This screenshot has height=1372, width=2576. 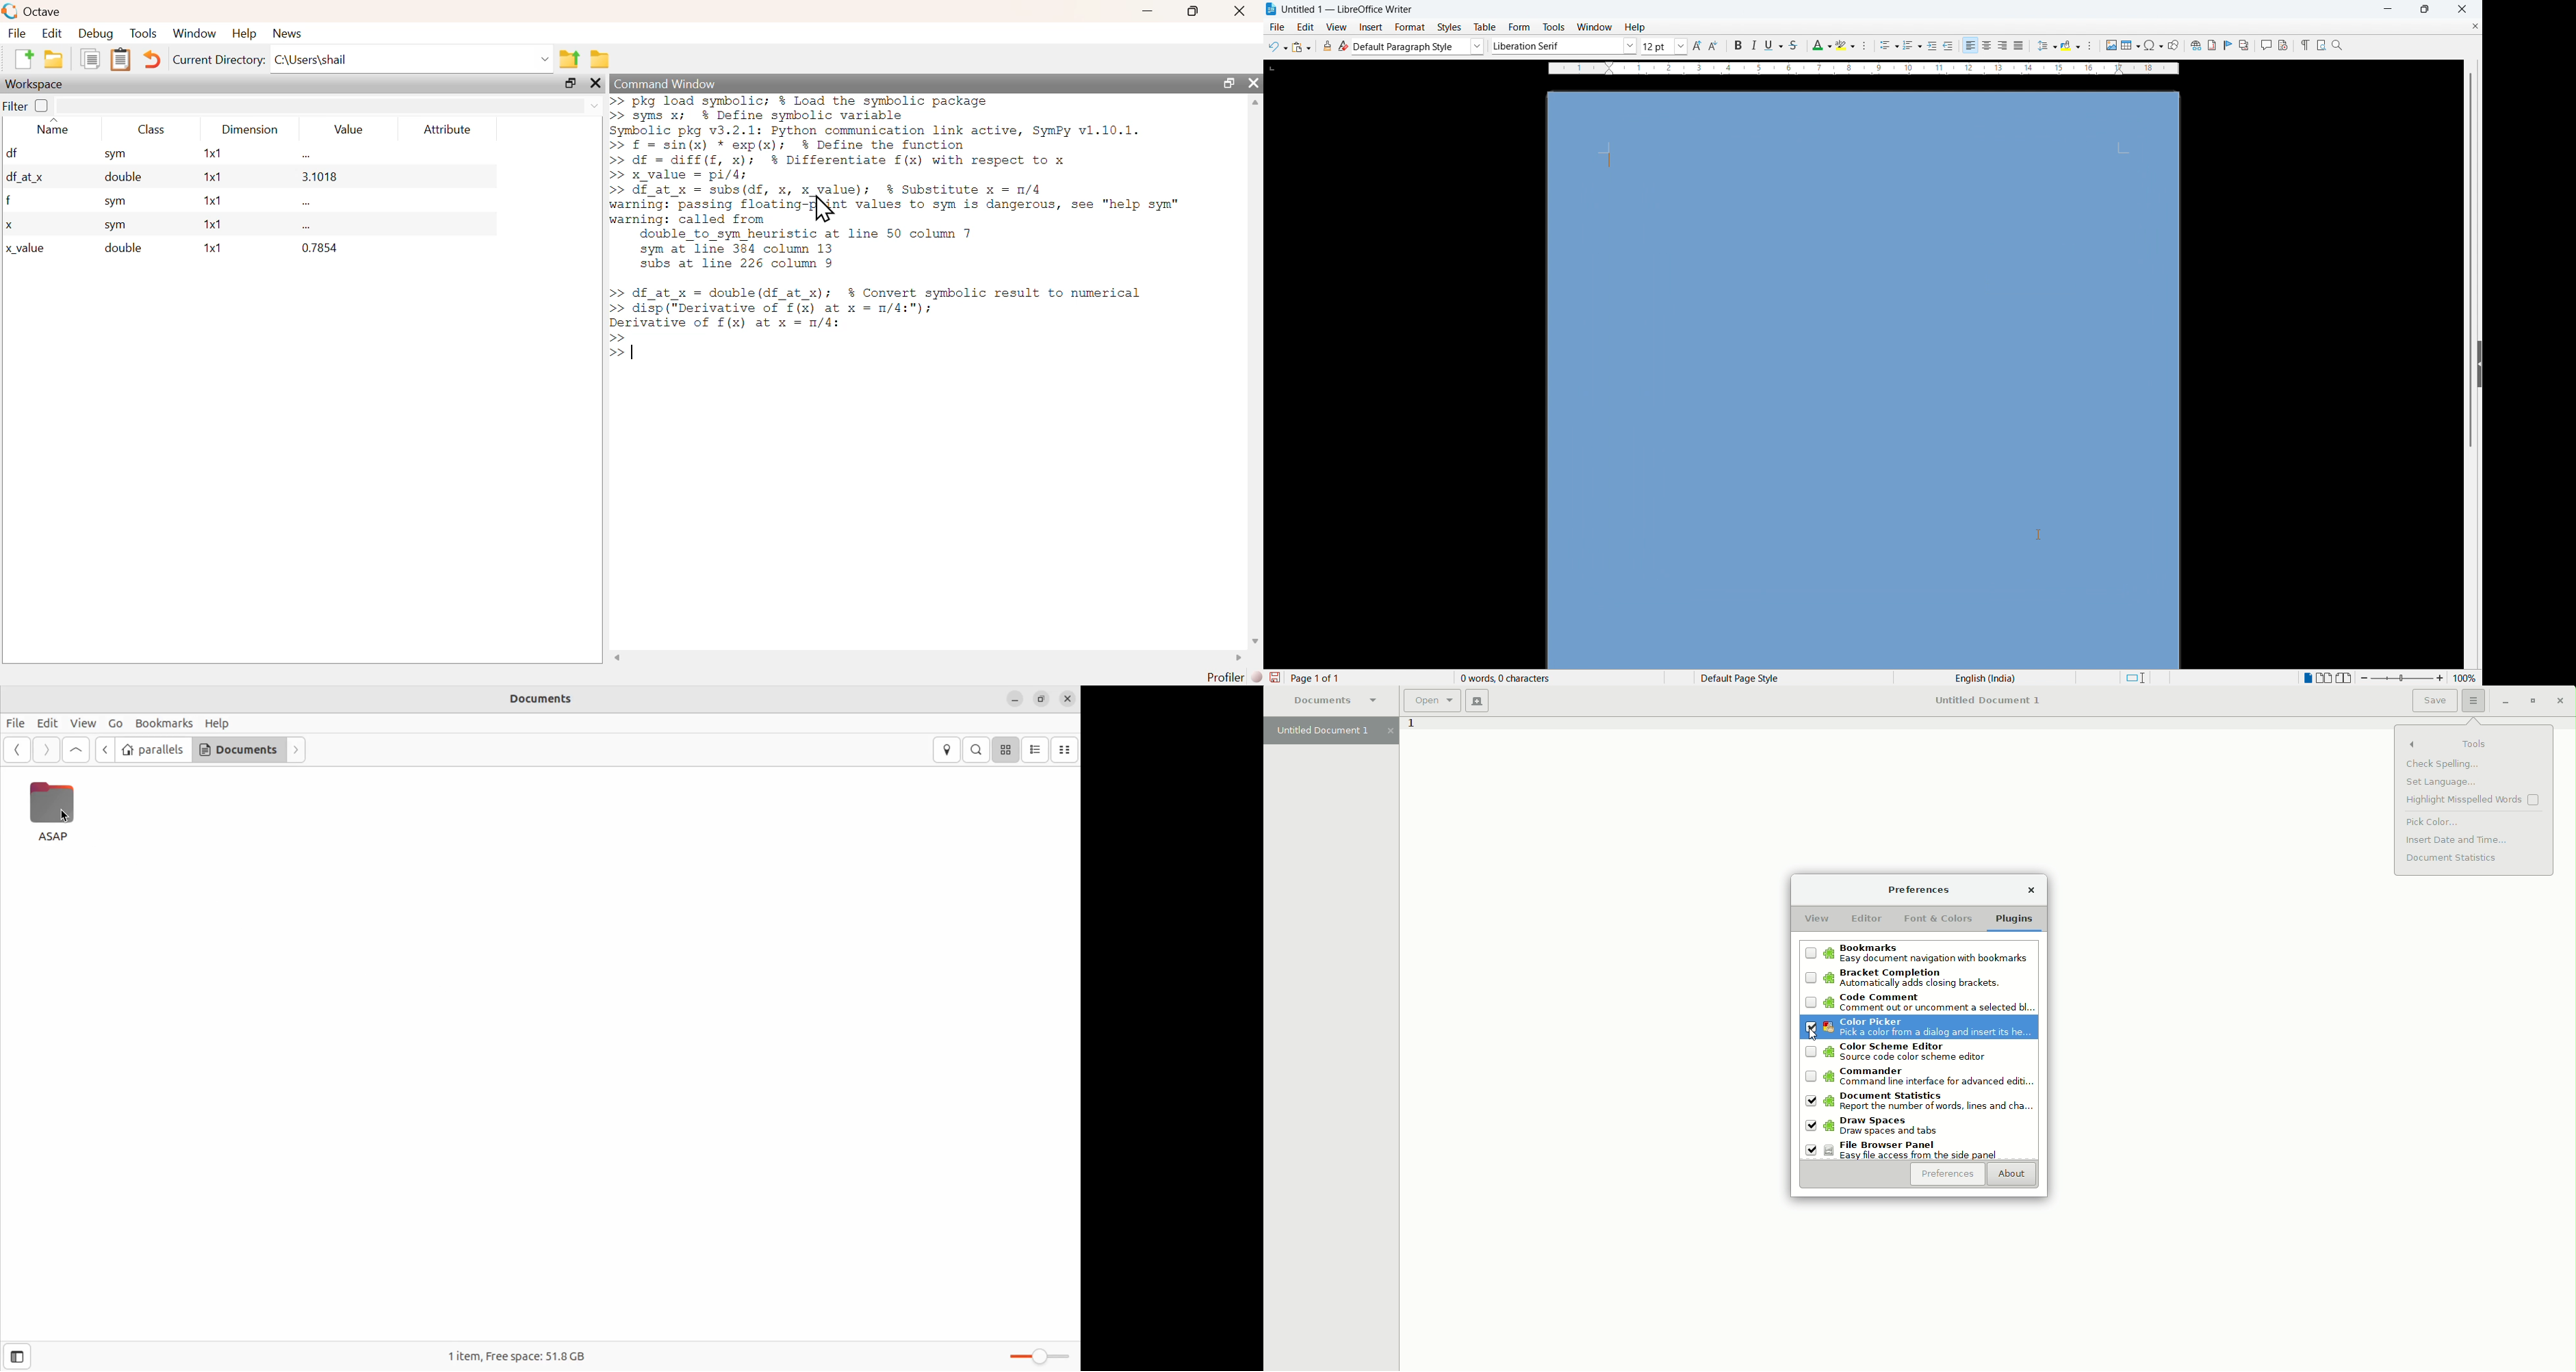 I want to click on Character highlighting colour , so click(x=1846, y=45).